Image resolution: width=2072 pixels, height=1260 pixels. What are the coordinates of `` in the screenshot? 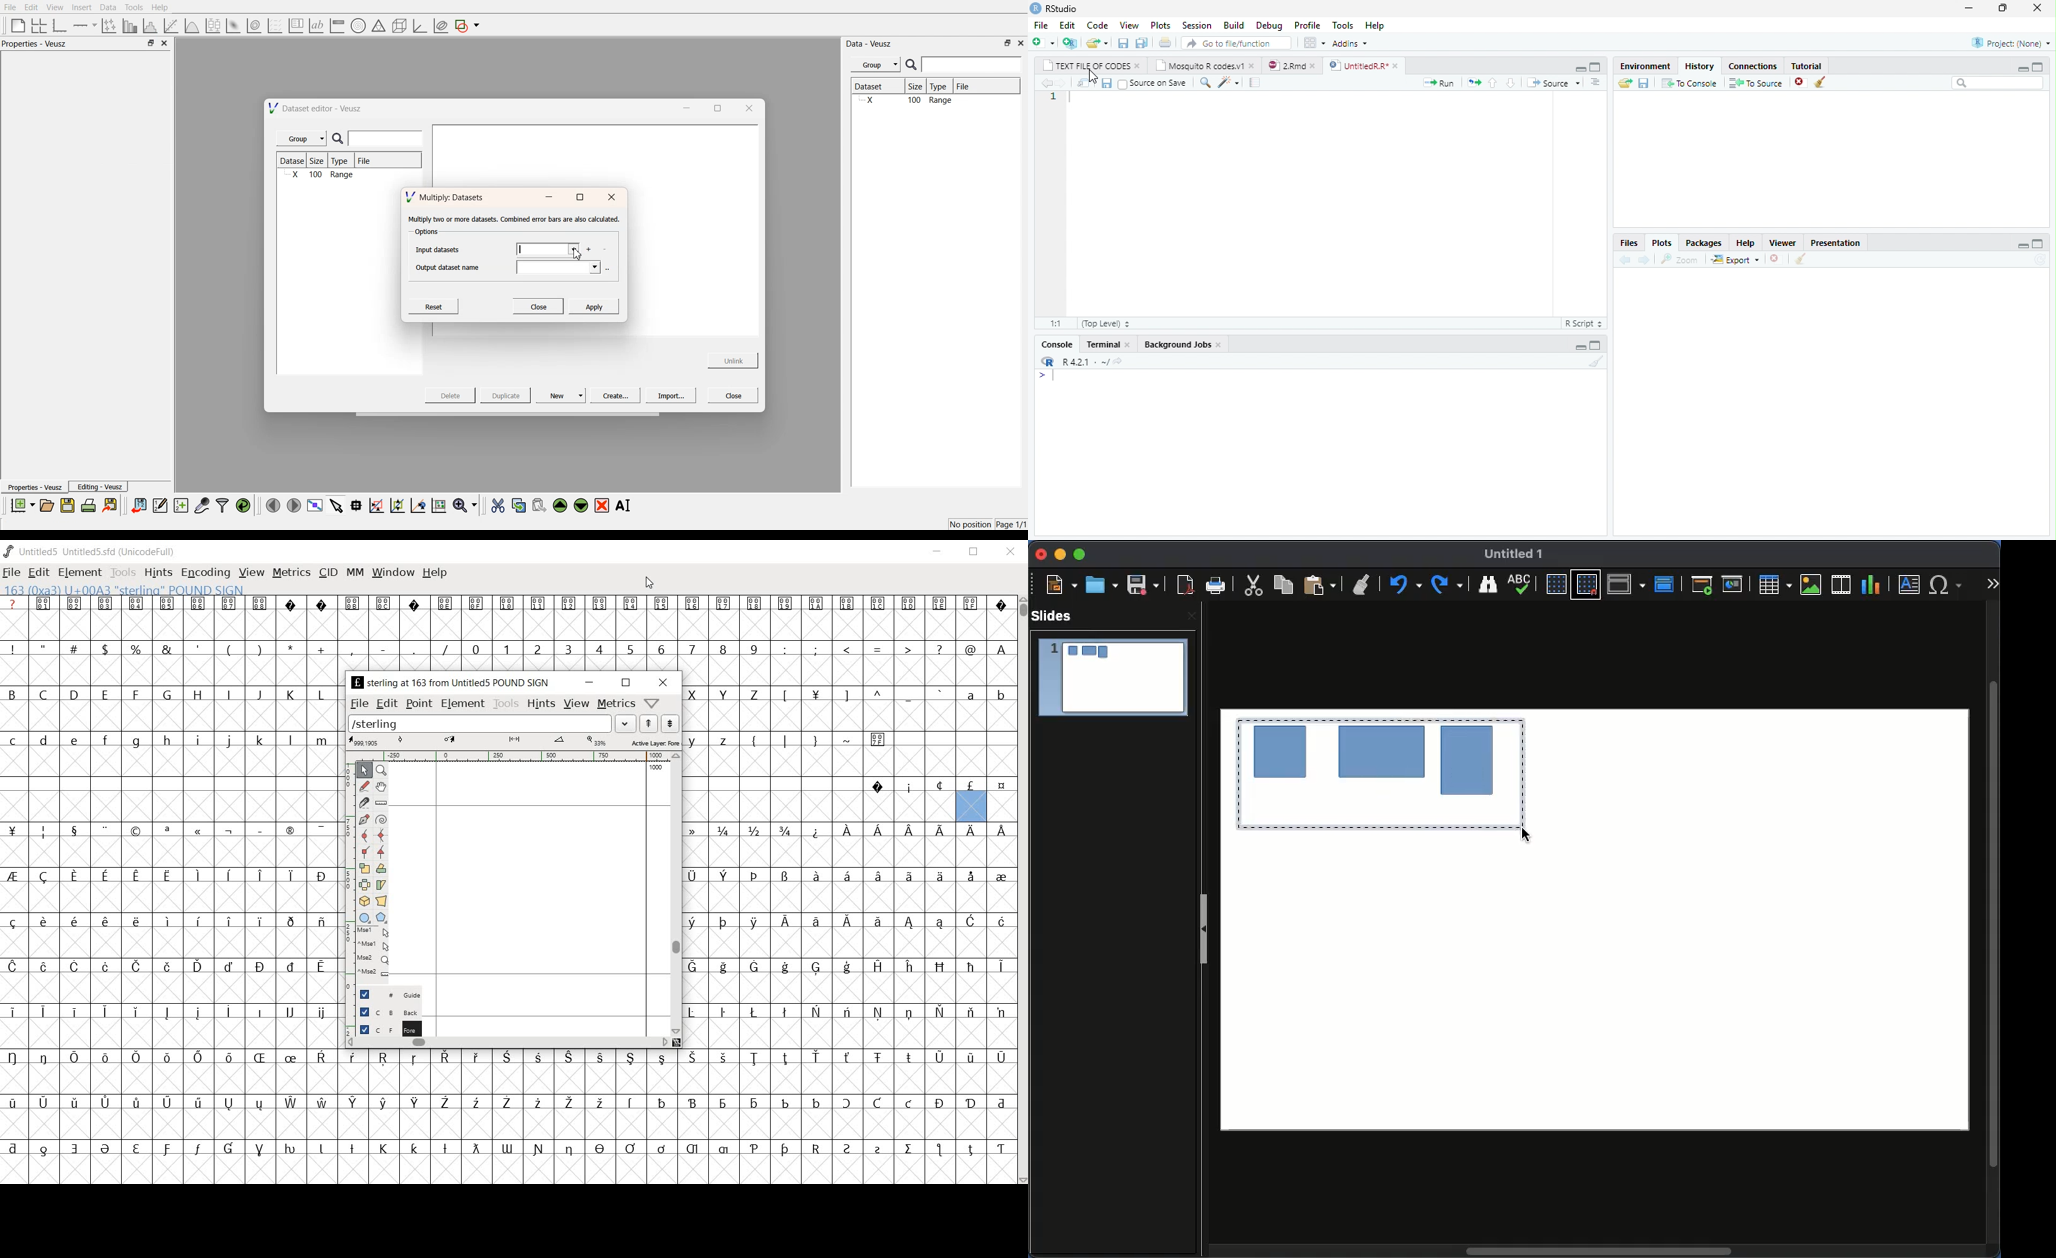 It's located at (197, 921).